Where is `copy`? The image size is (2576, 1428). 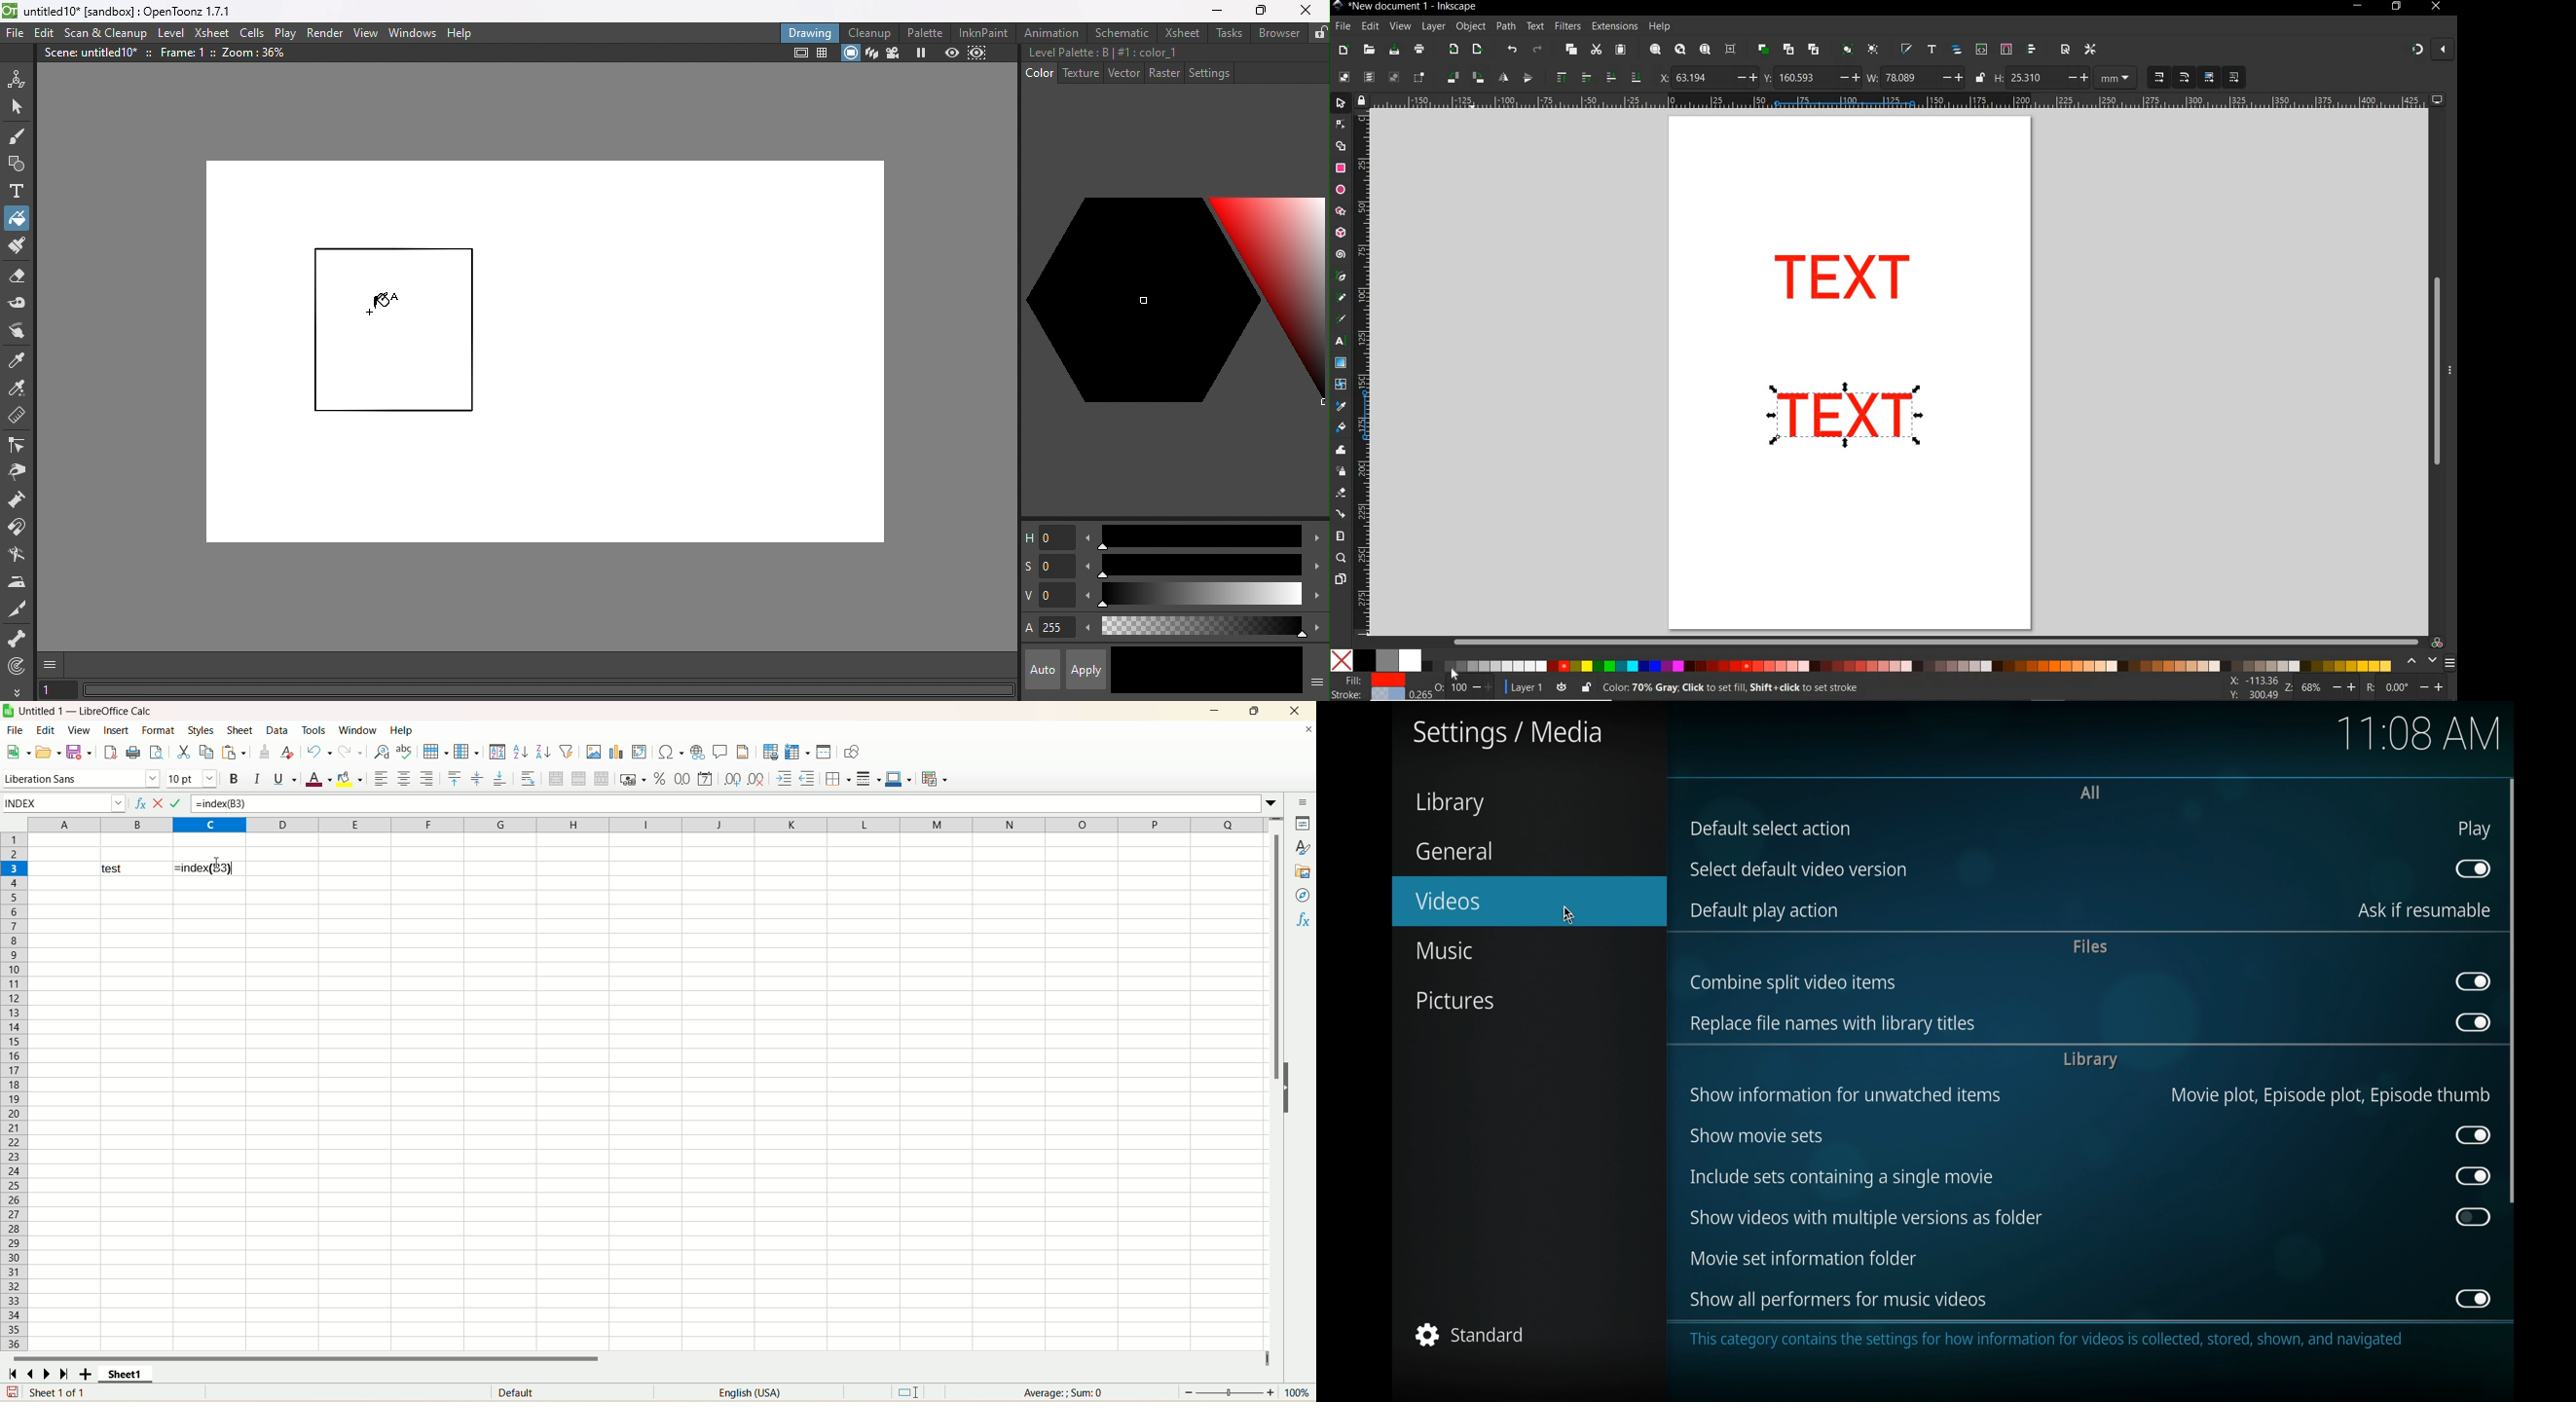 copy is located at coordinates (207, 752).